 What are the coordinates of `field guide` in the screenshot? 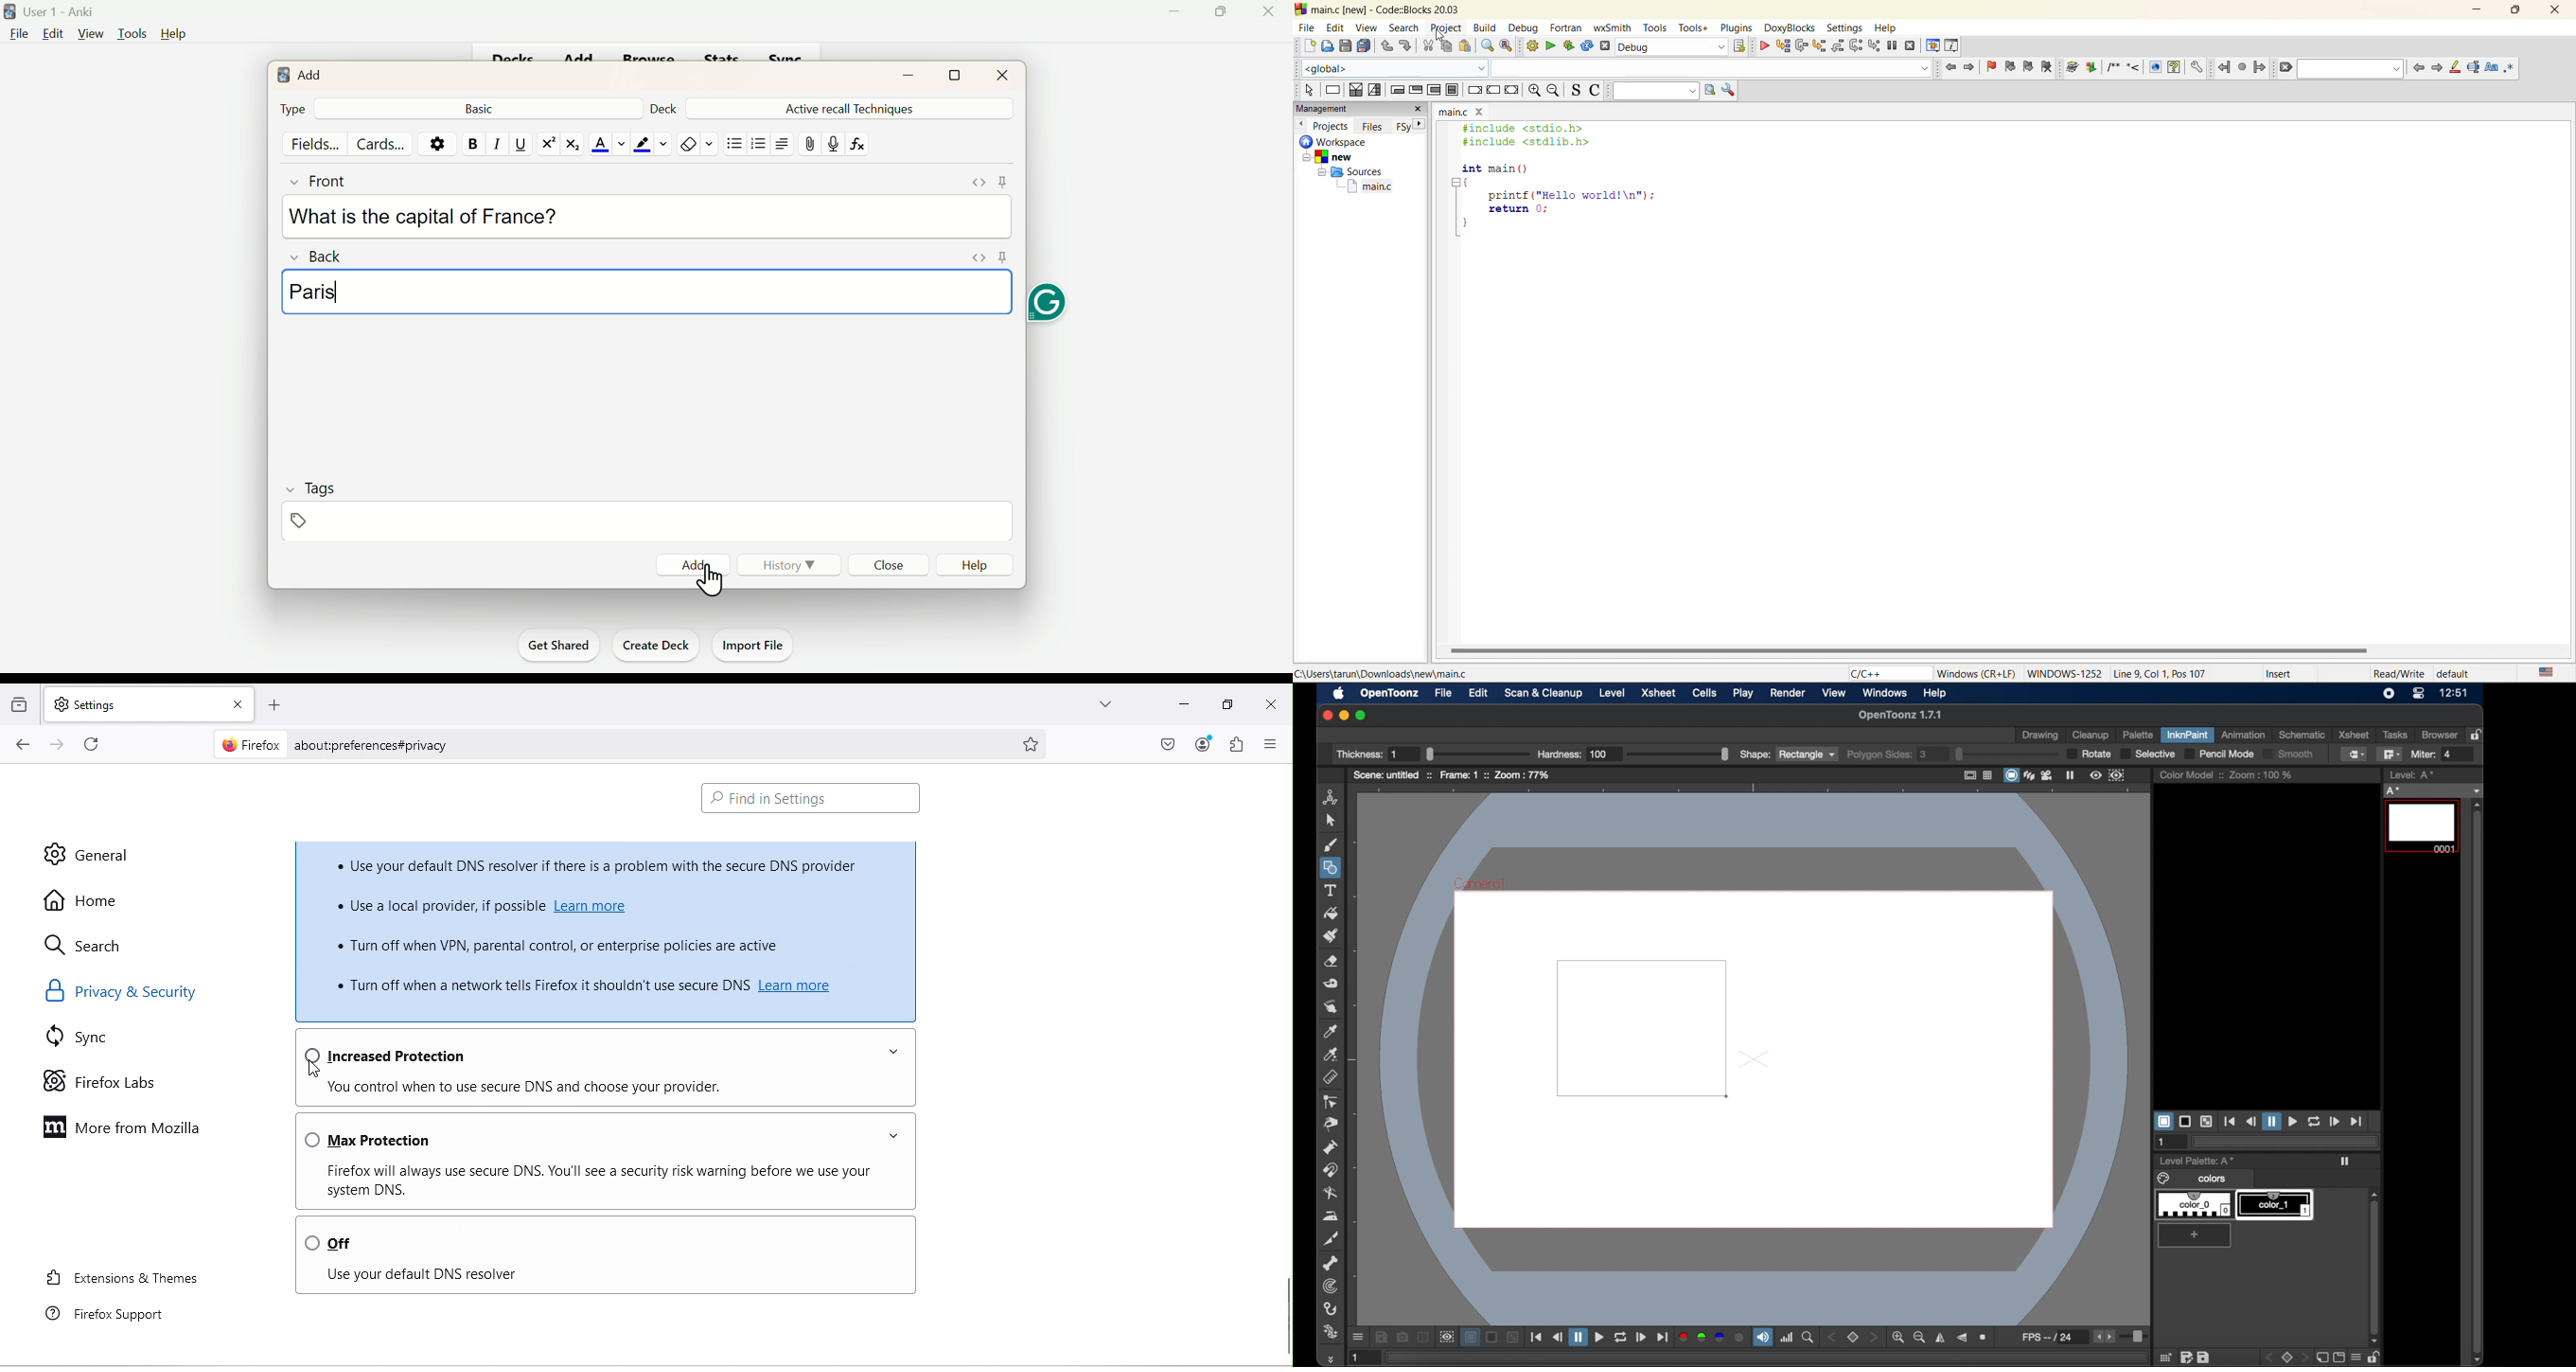 It's located at (1989, 775).